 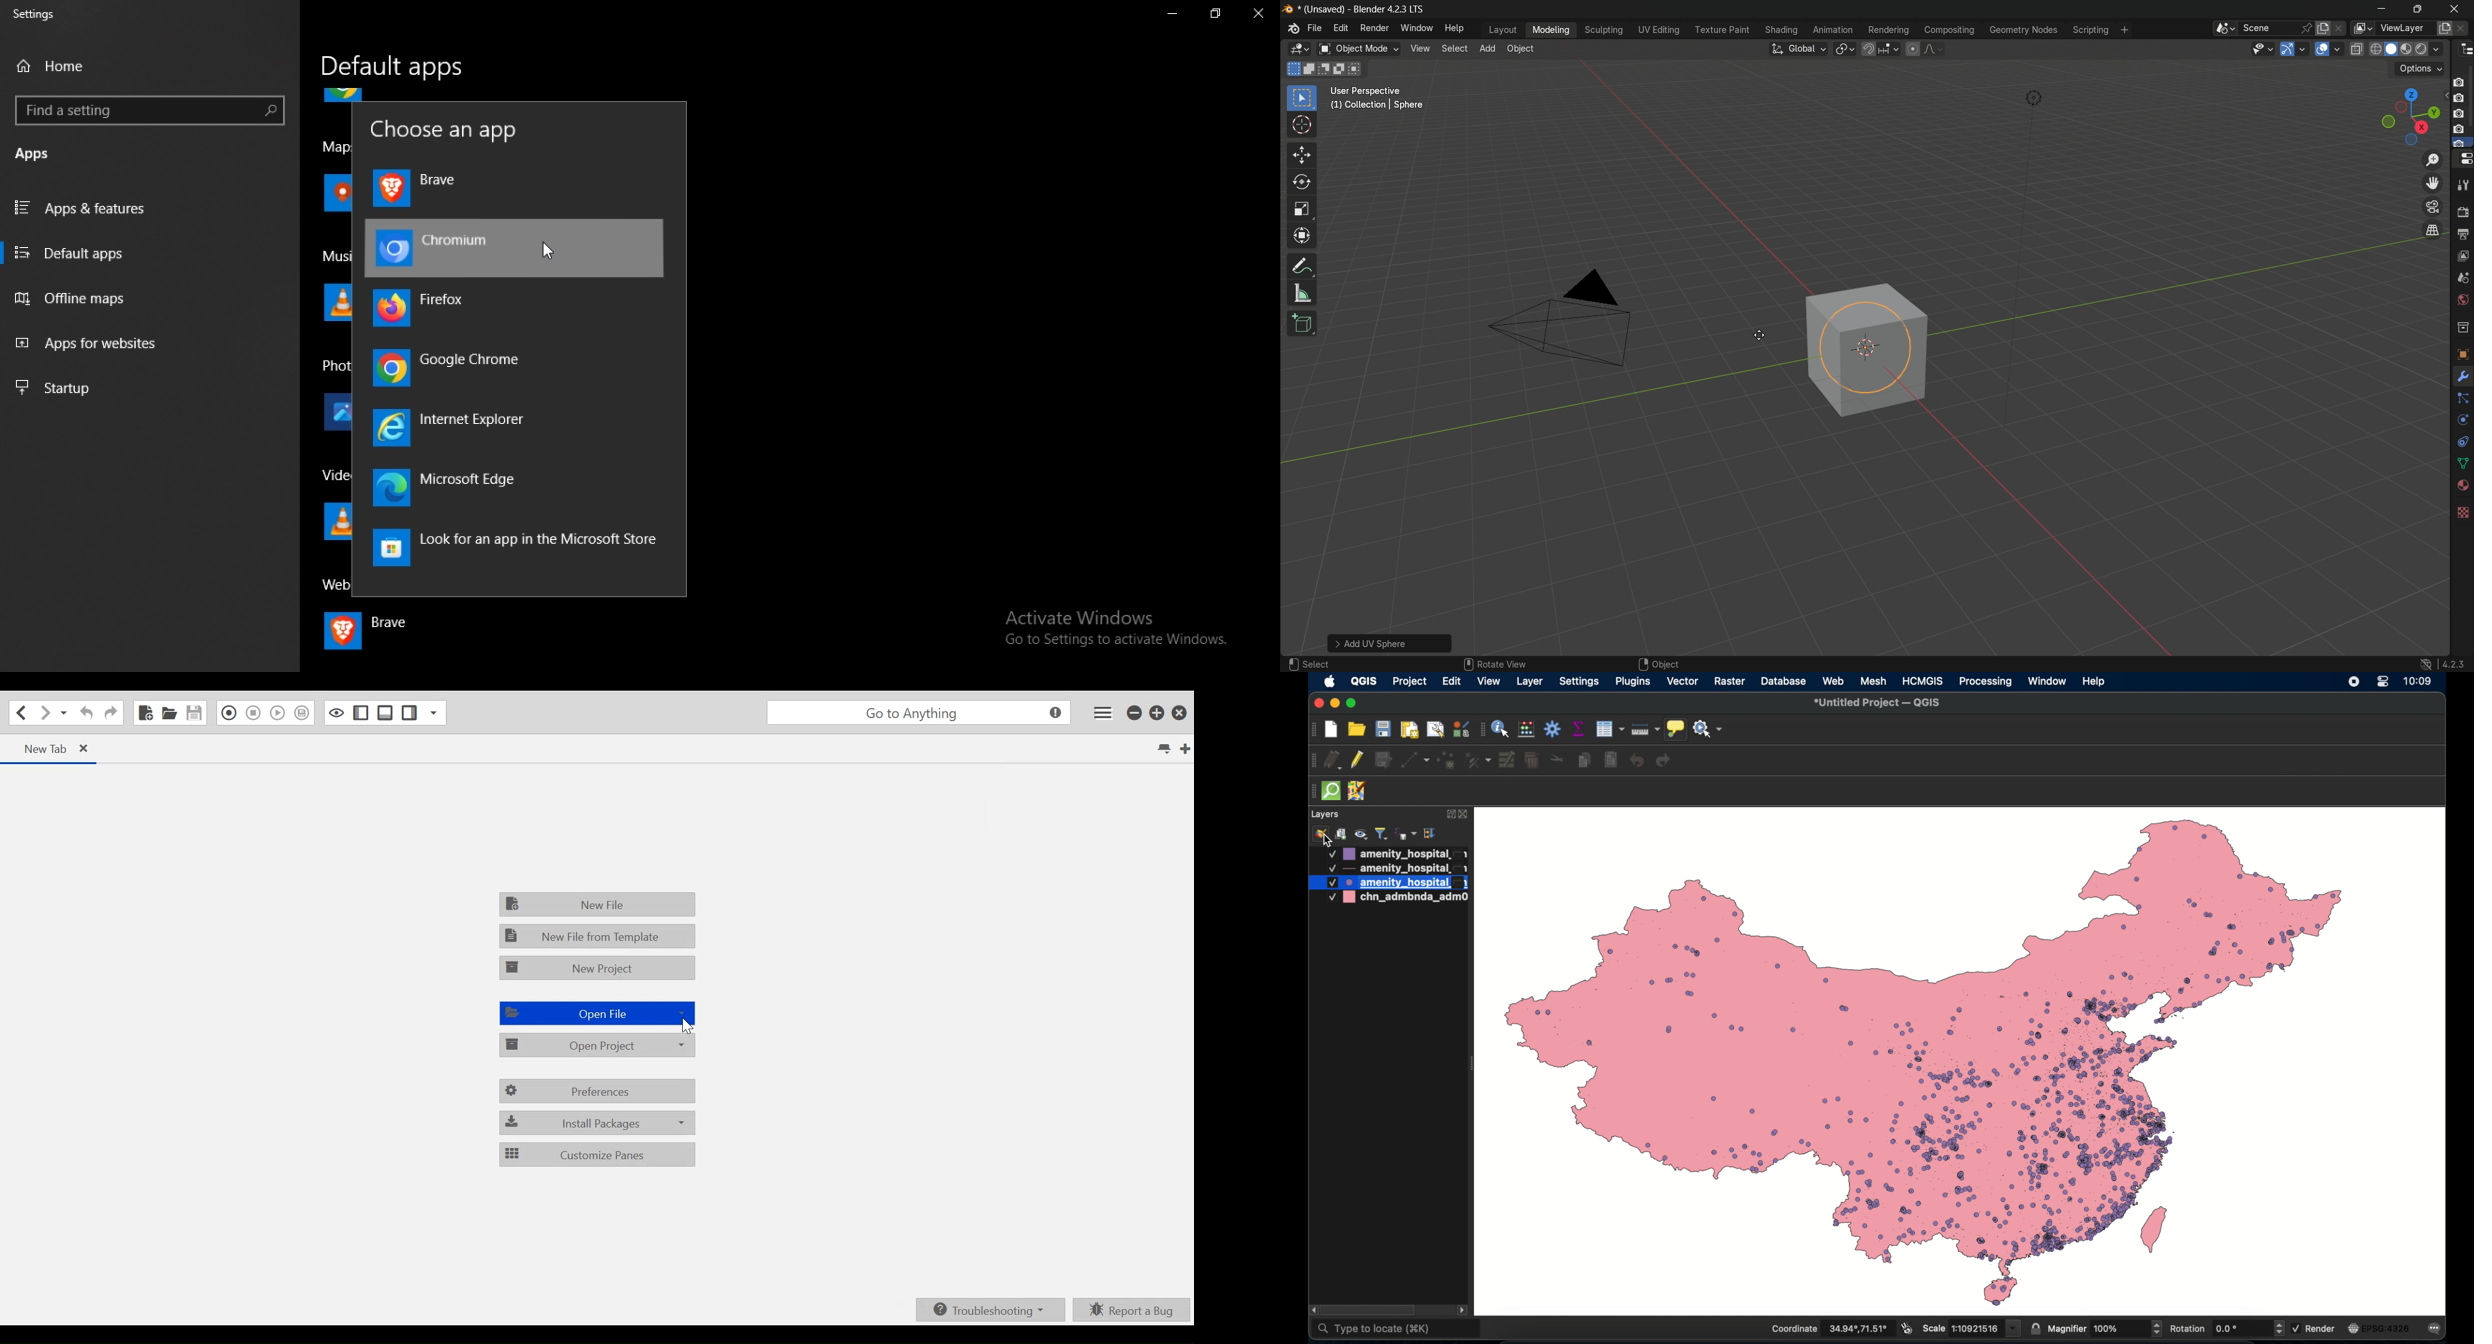 What do you see at coordinates (2430, 48) in the screenshot?
I see `render display` at bounding box center [2430, 48].